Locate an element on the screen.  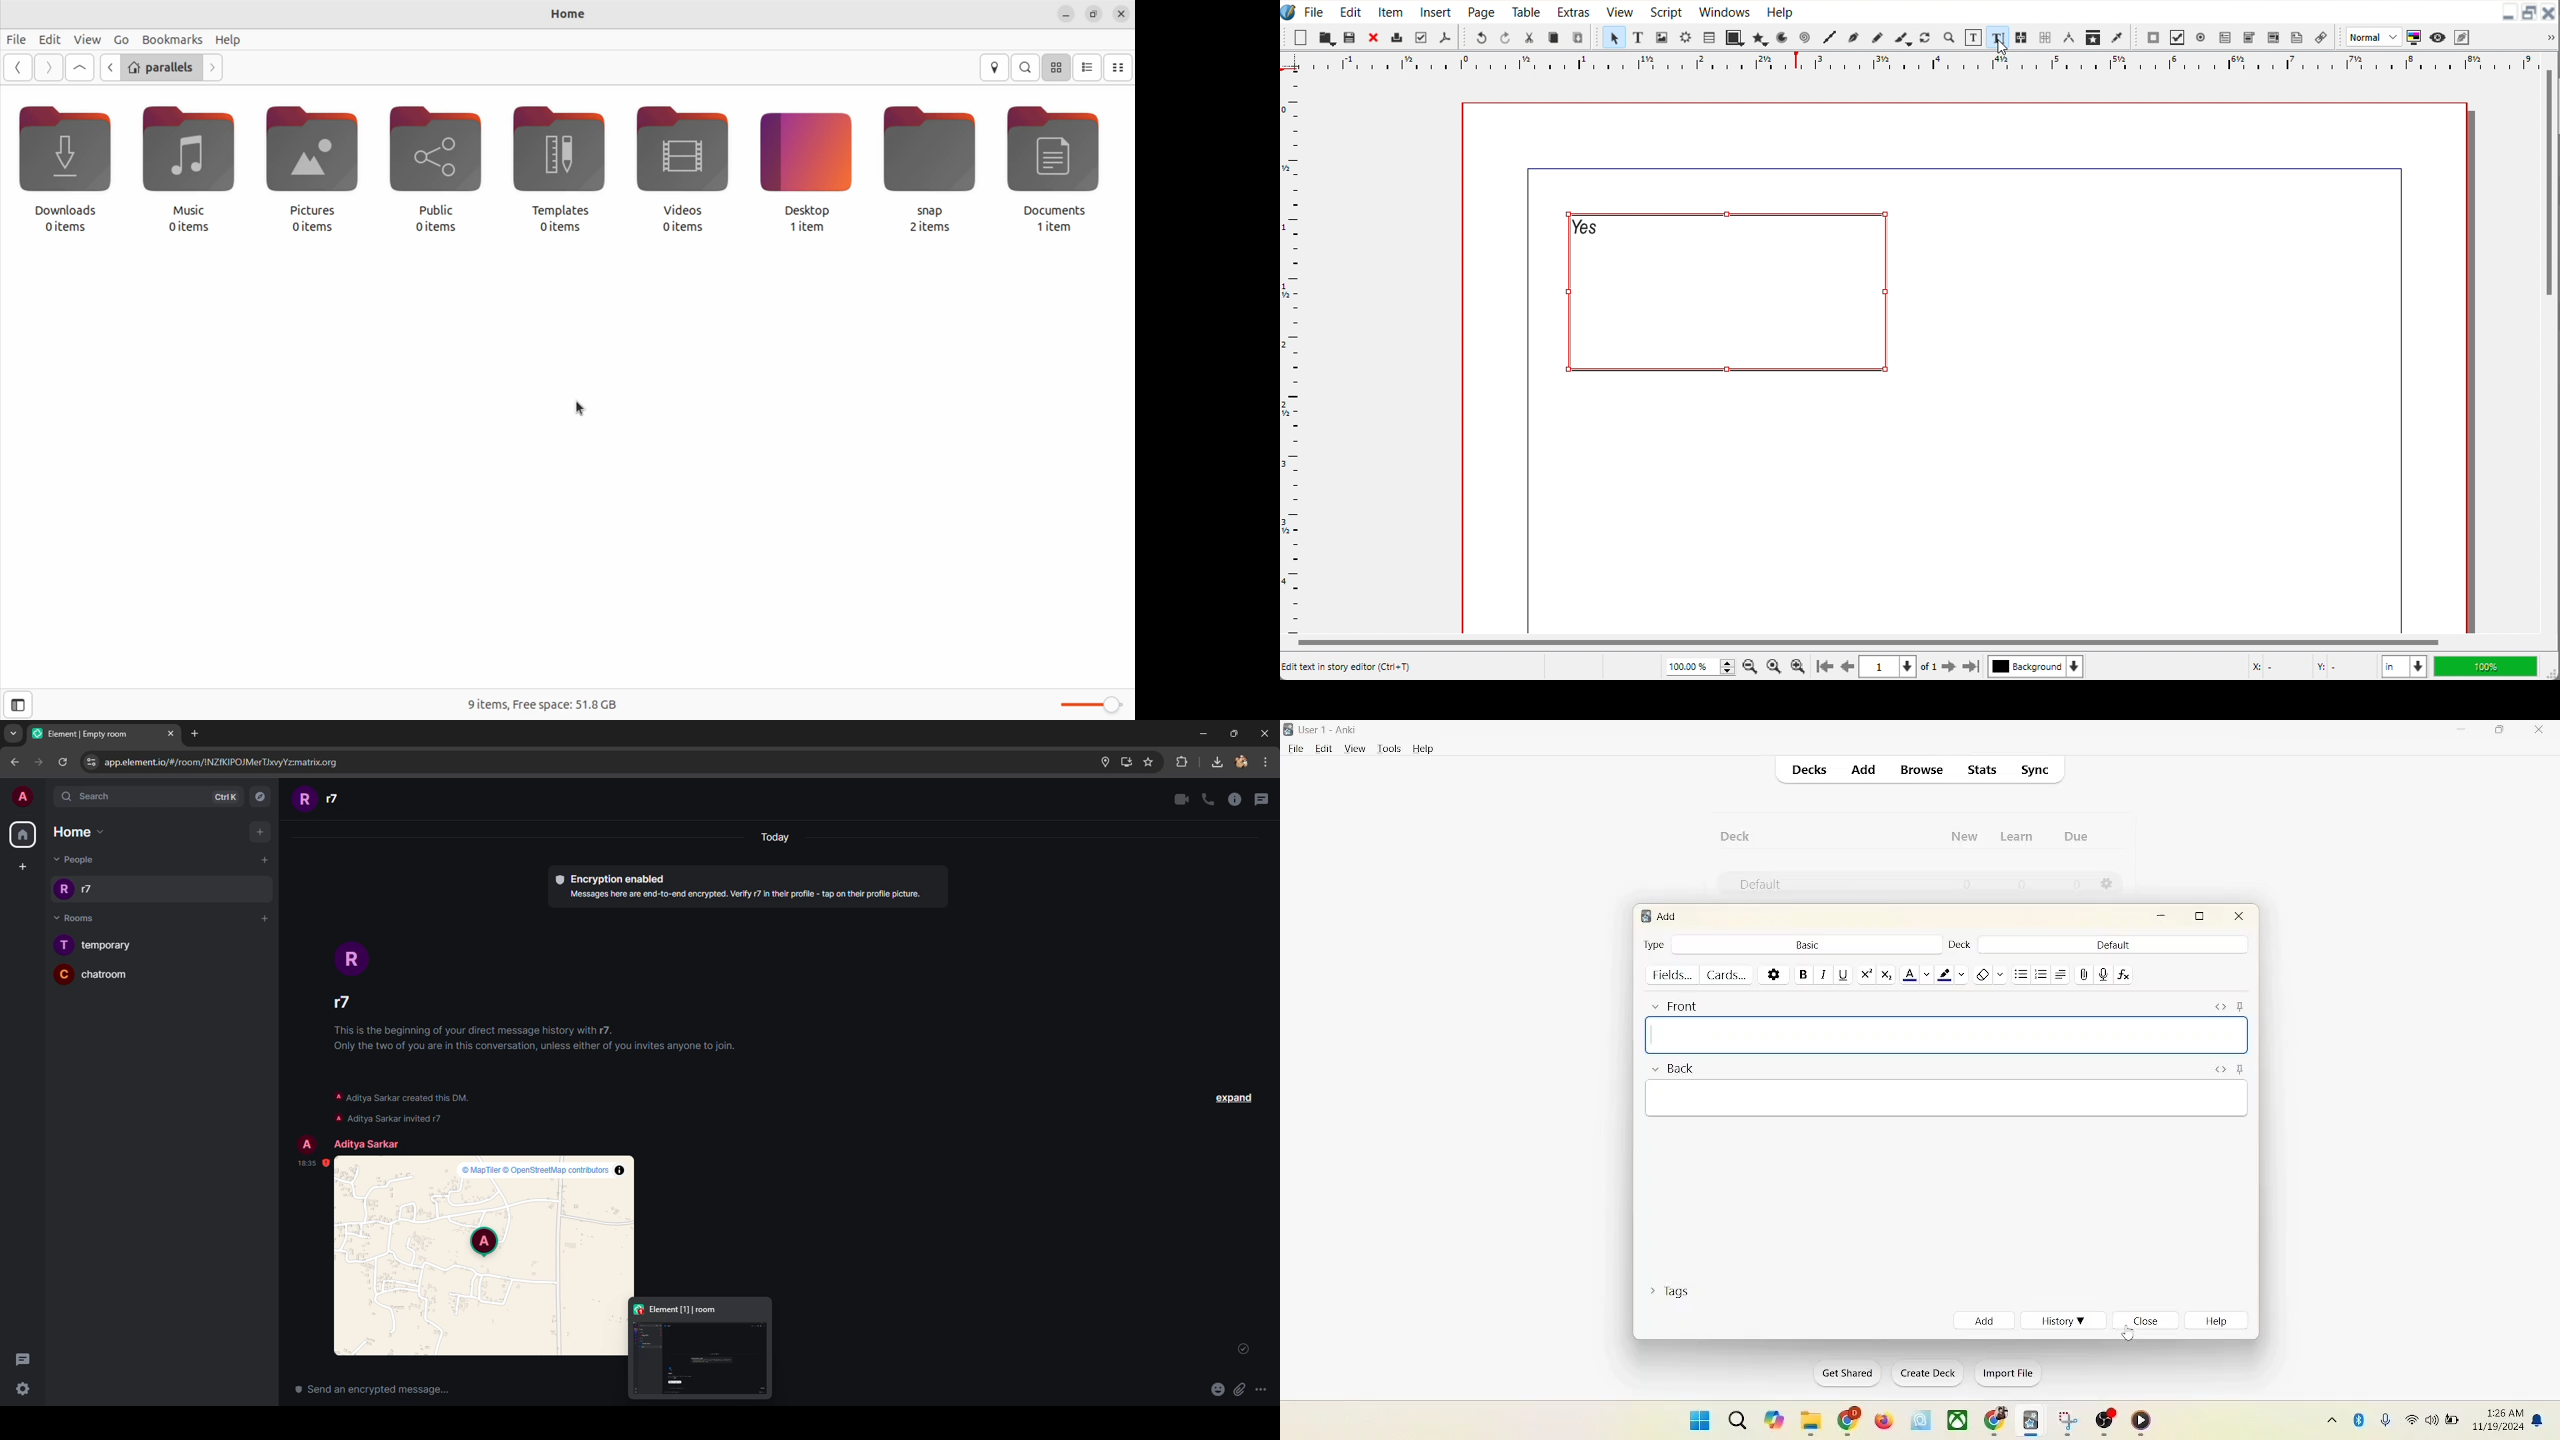
Toggle color is located at coordinates (2415, 38).